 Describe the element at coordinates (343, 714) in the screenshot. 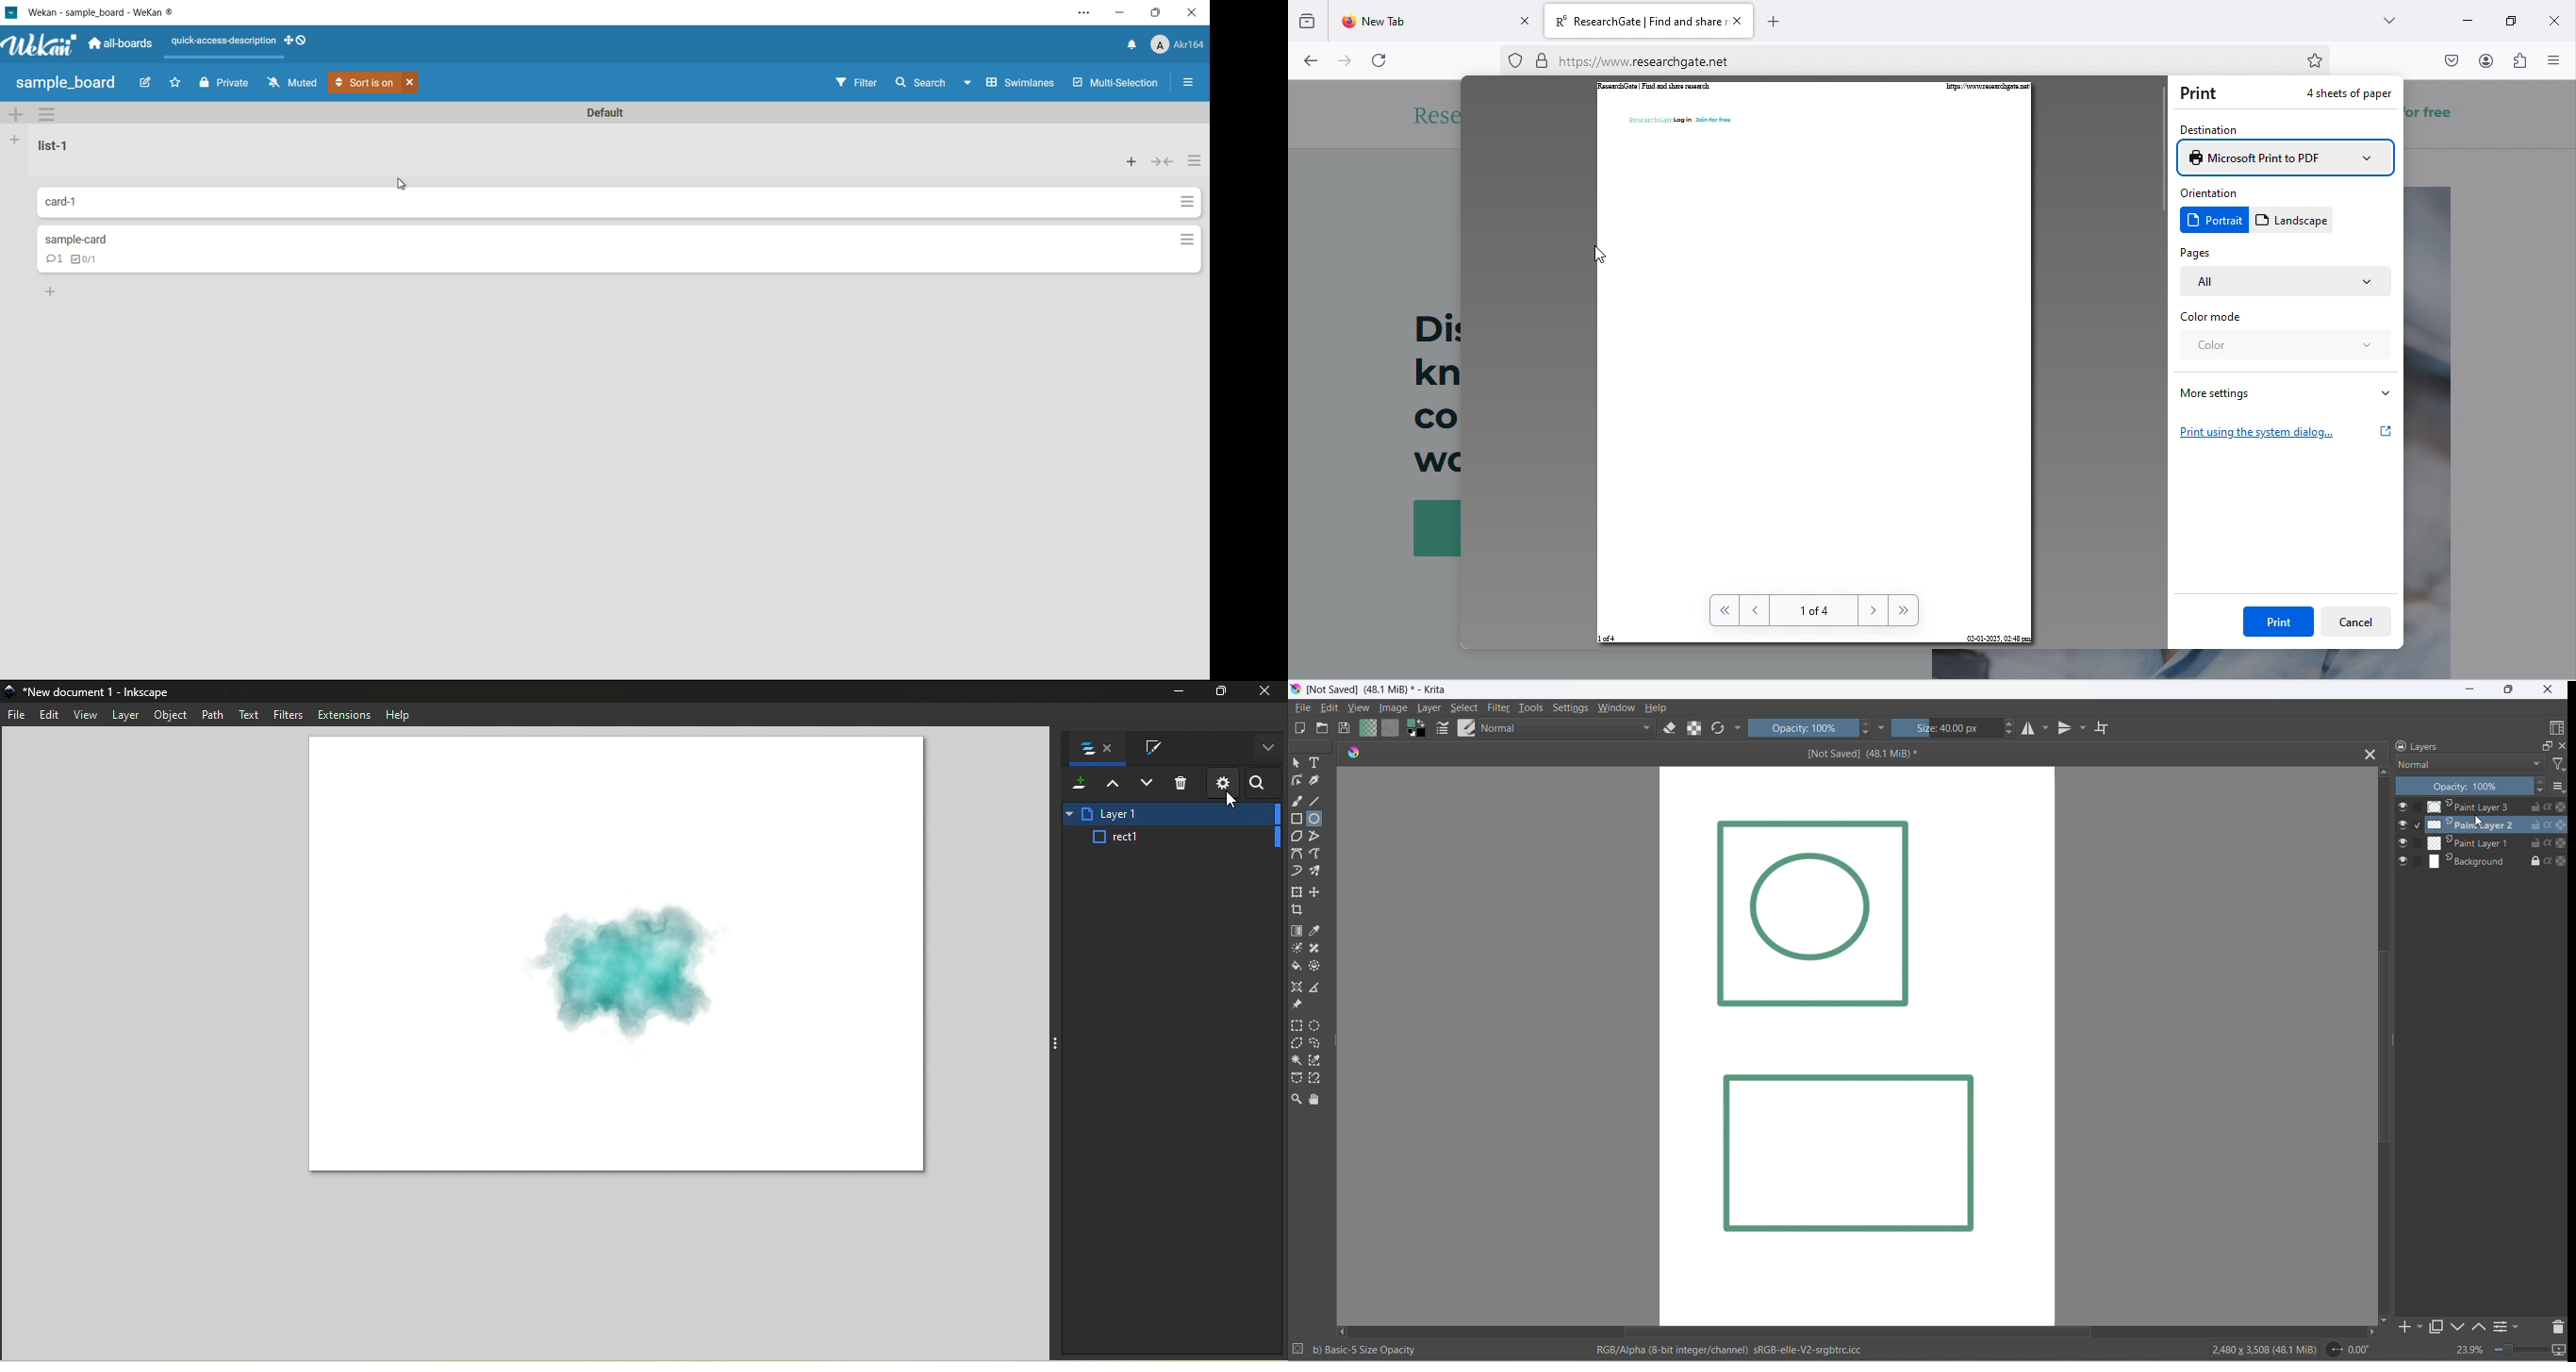

I see `Extensions` at that location.